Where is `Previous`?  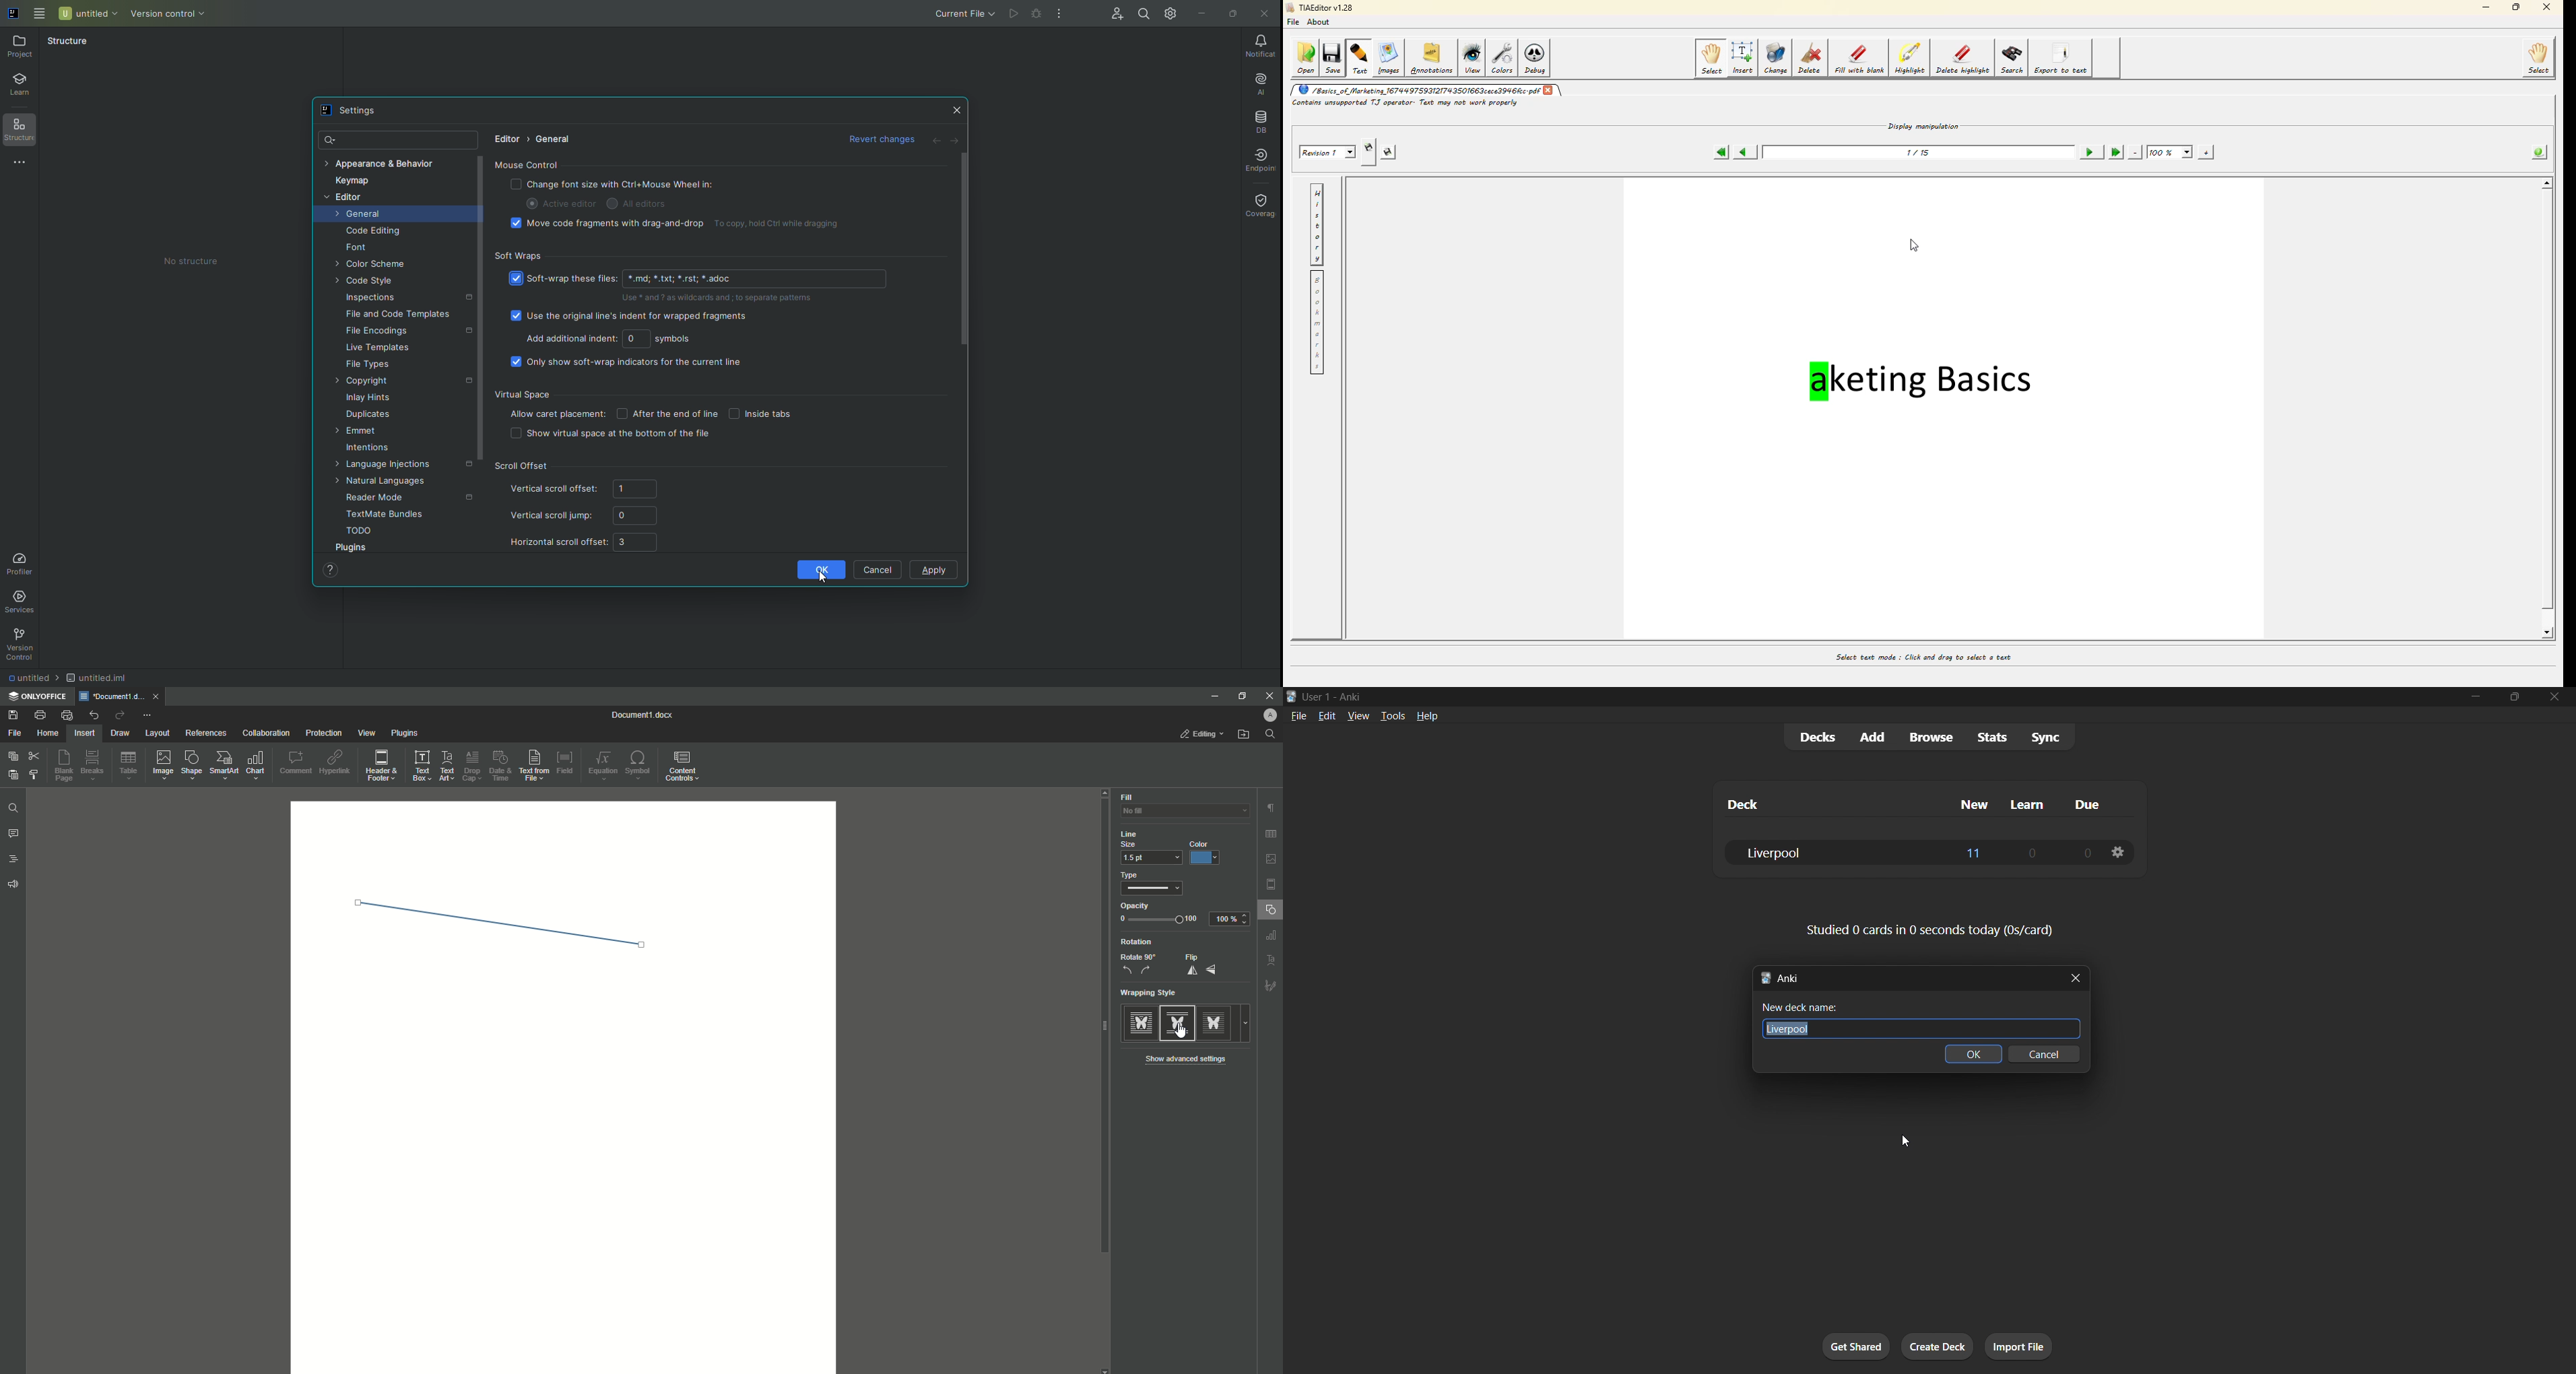 Previous is located at coordinates (935, 142).